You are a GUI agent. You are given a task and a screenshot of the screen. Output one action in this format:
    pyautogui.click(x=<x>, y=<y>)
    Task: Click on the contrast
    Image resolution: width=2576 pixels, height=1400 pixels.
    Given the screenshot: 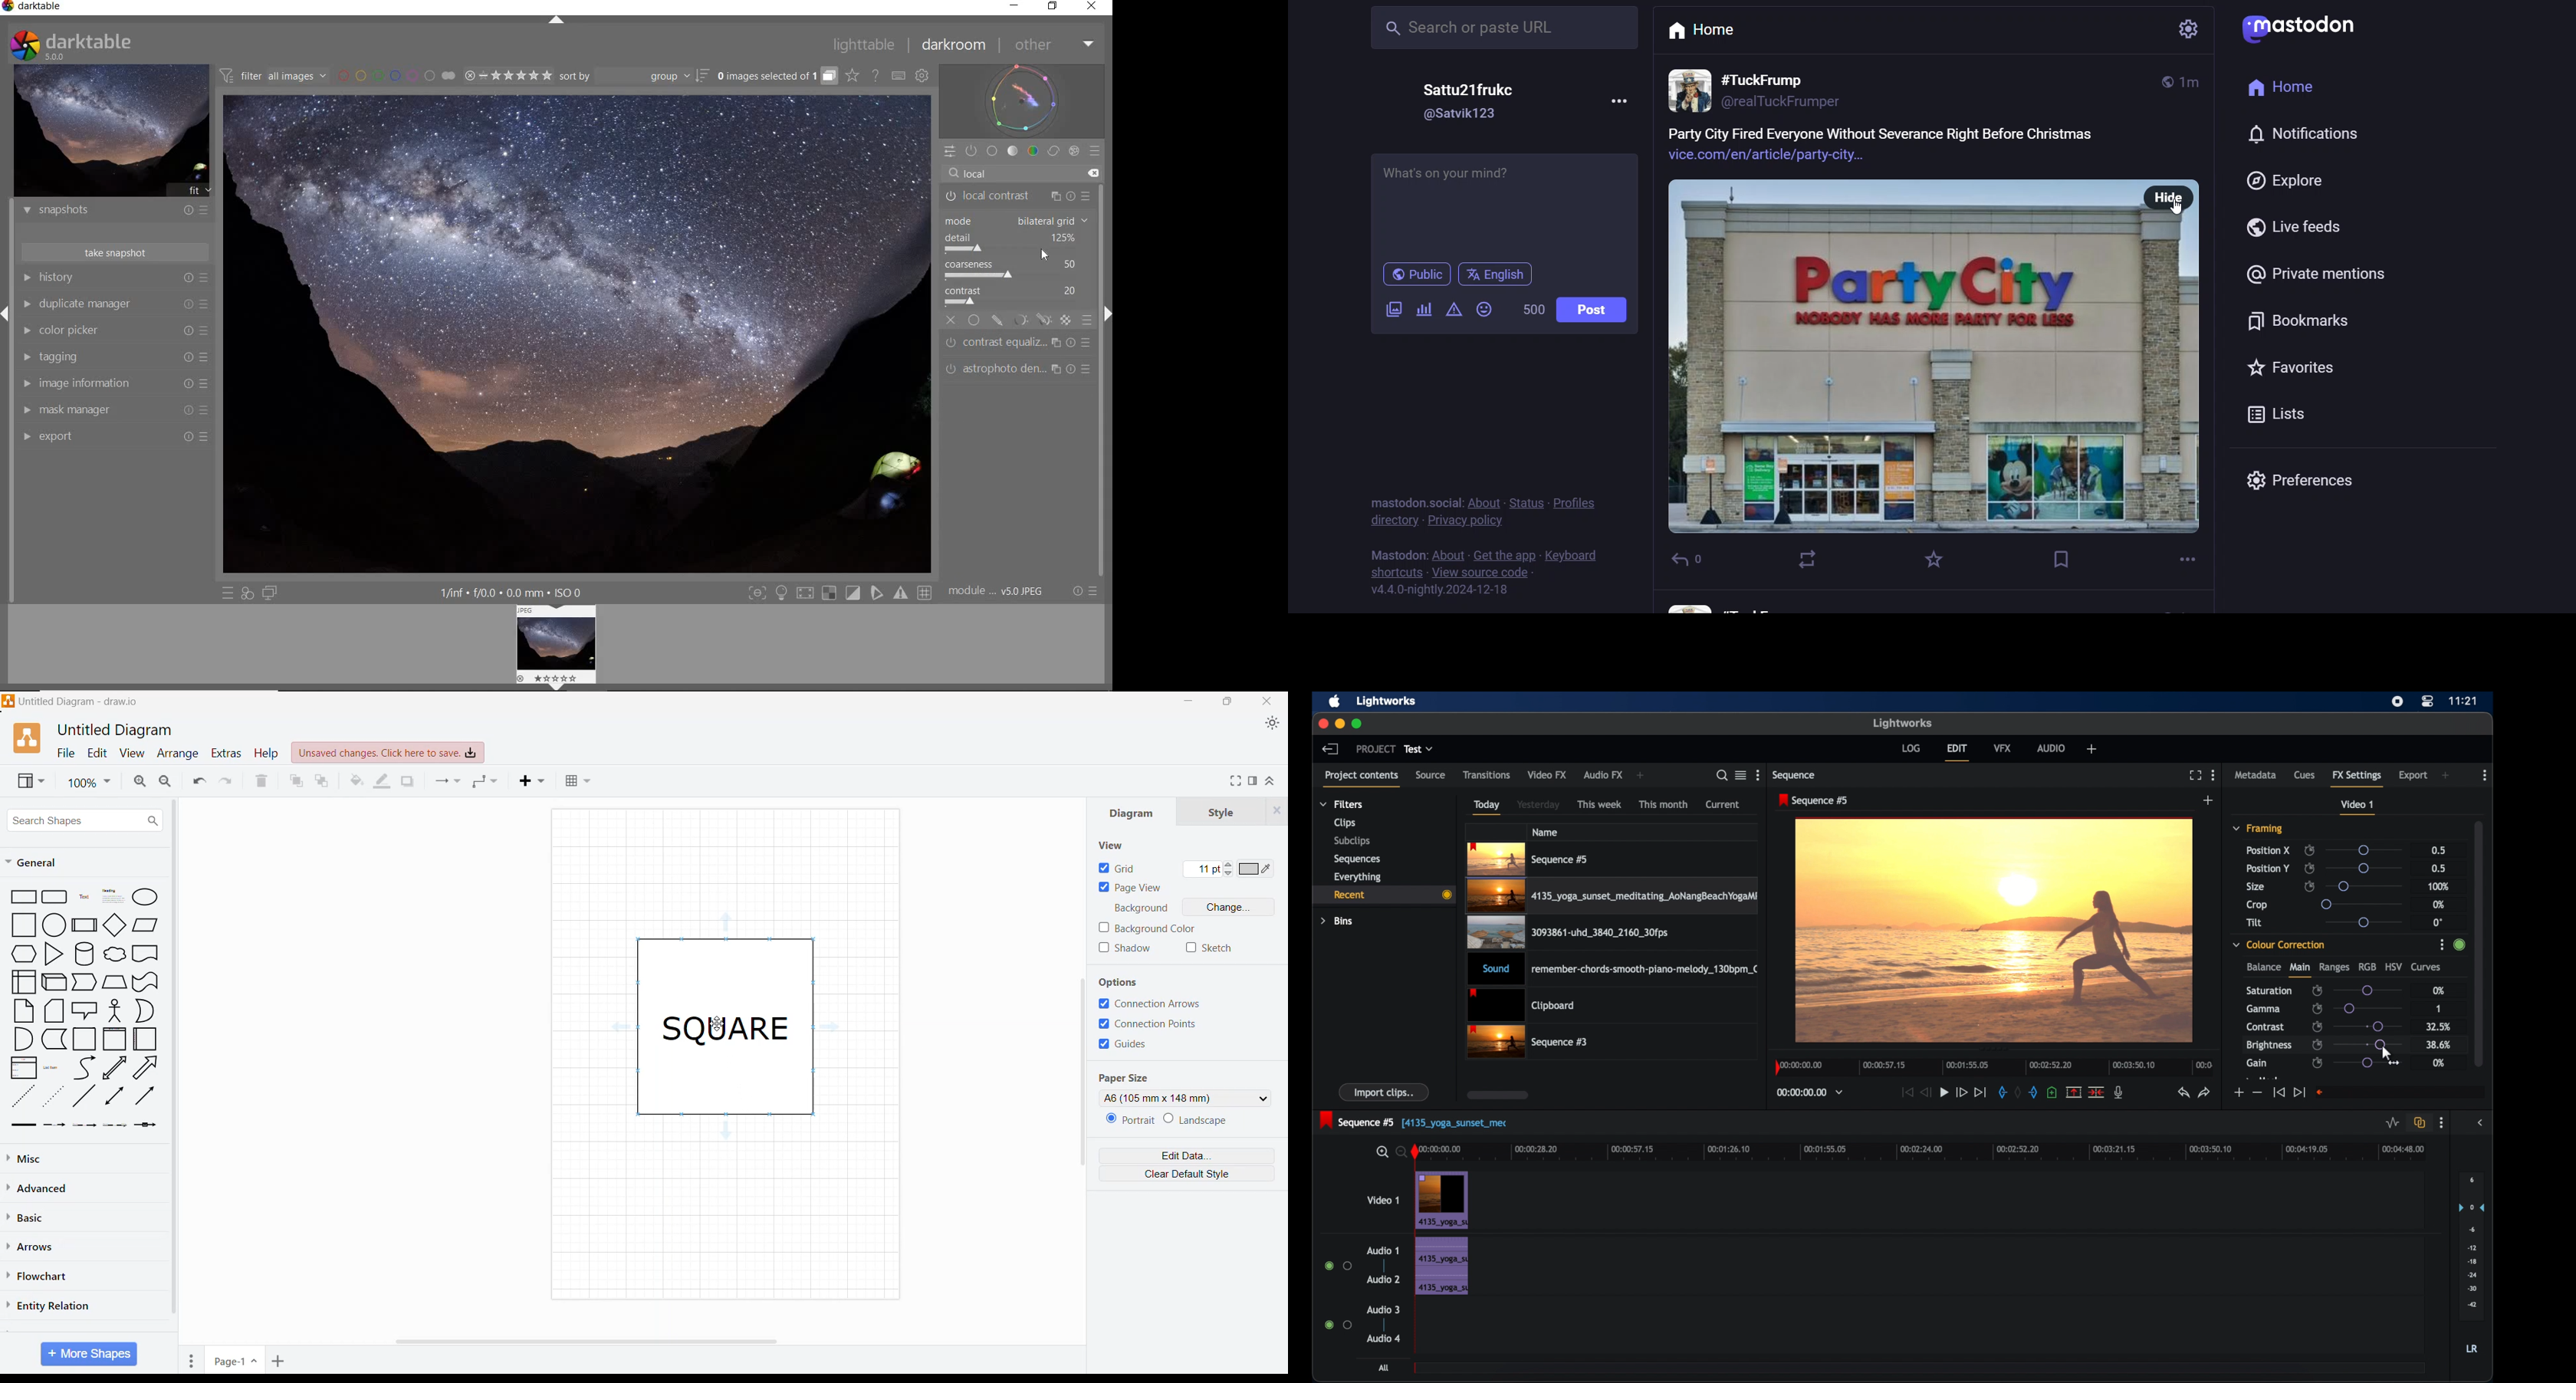 What is the action you would take?
    pyautogui.click(x=2265, y=1028)
    